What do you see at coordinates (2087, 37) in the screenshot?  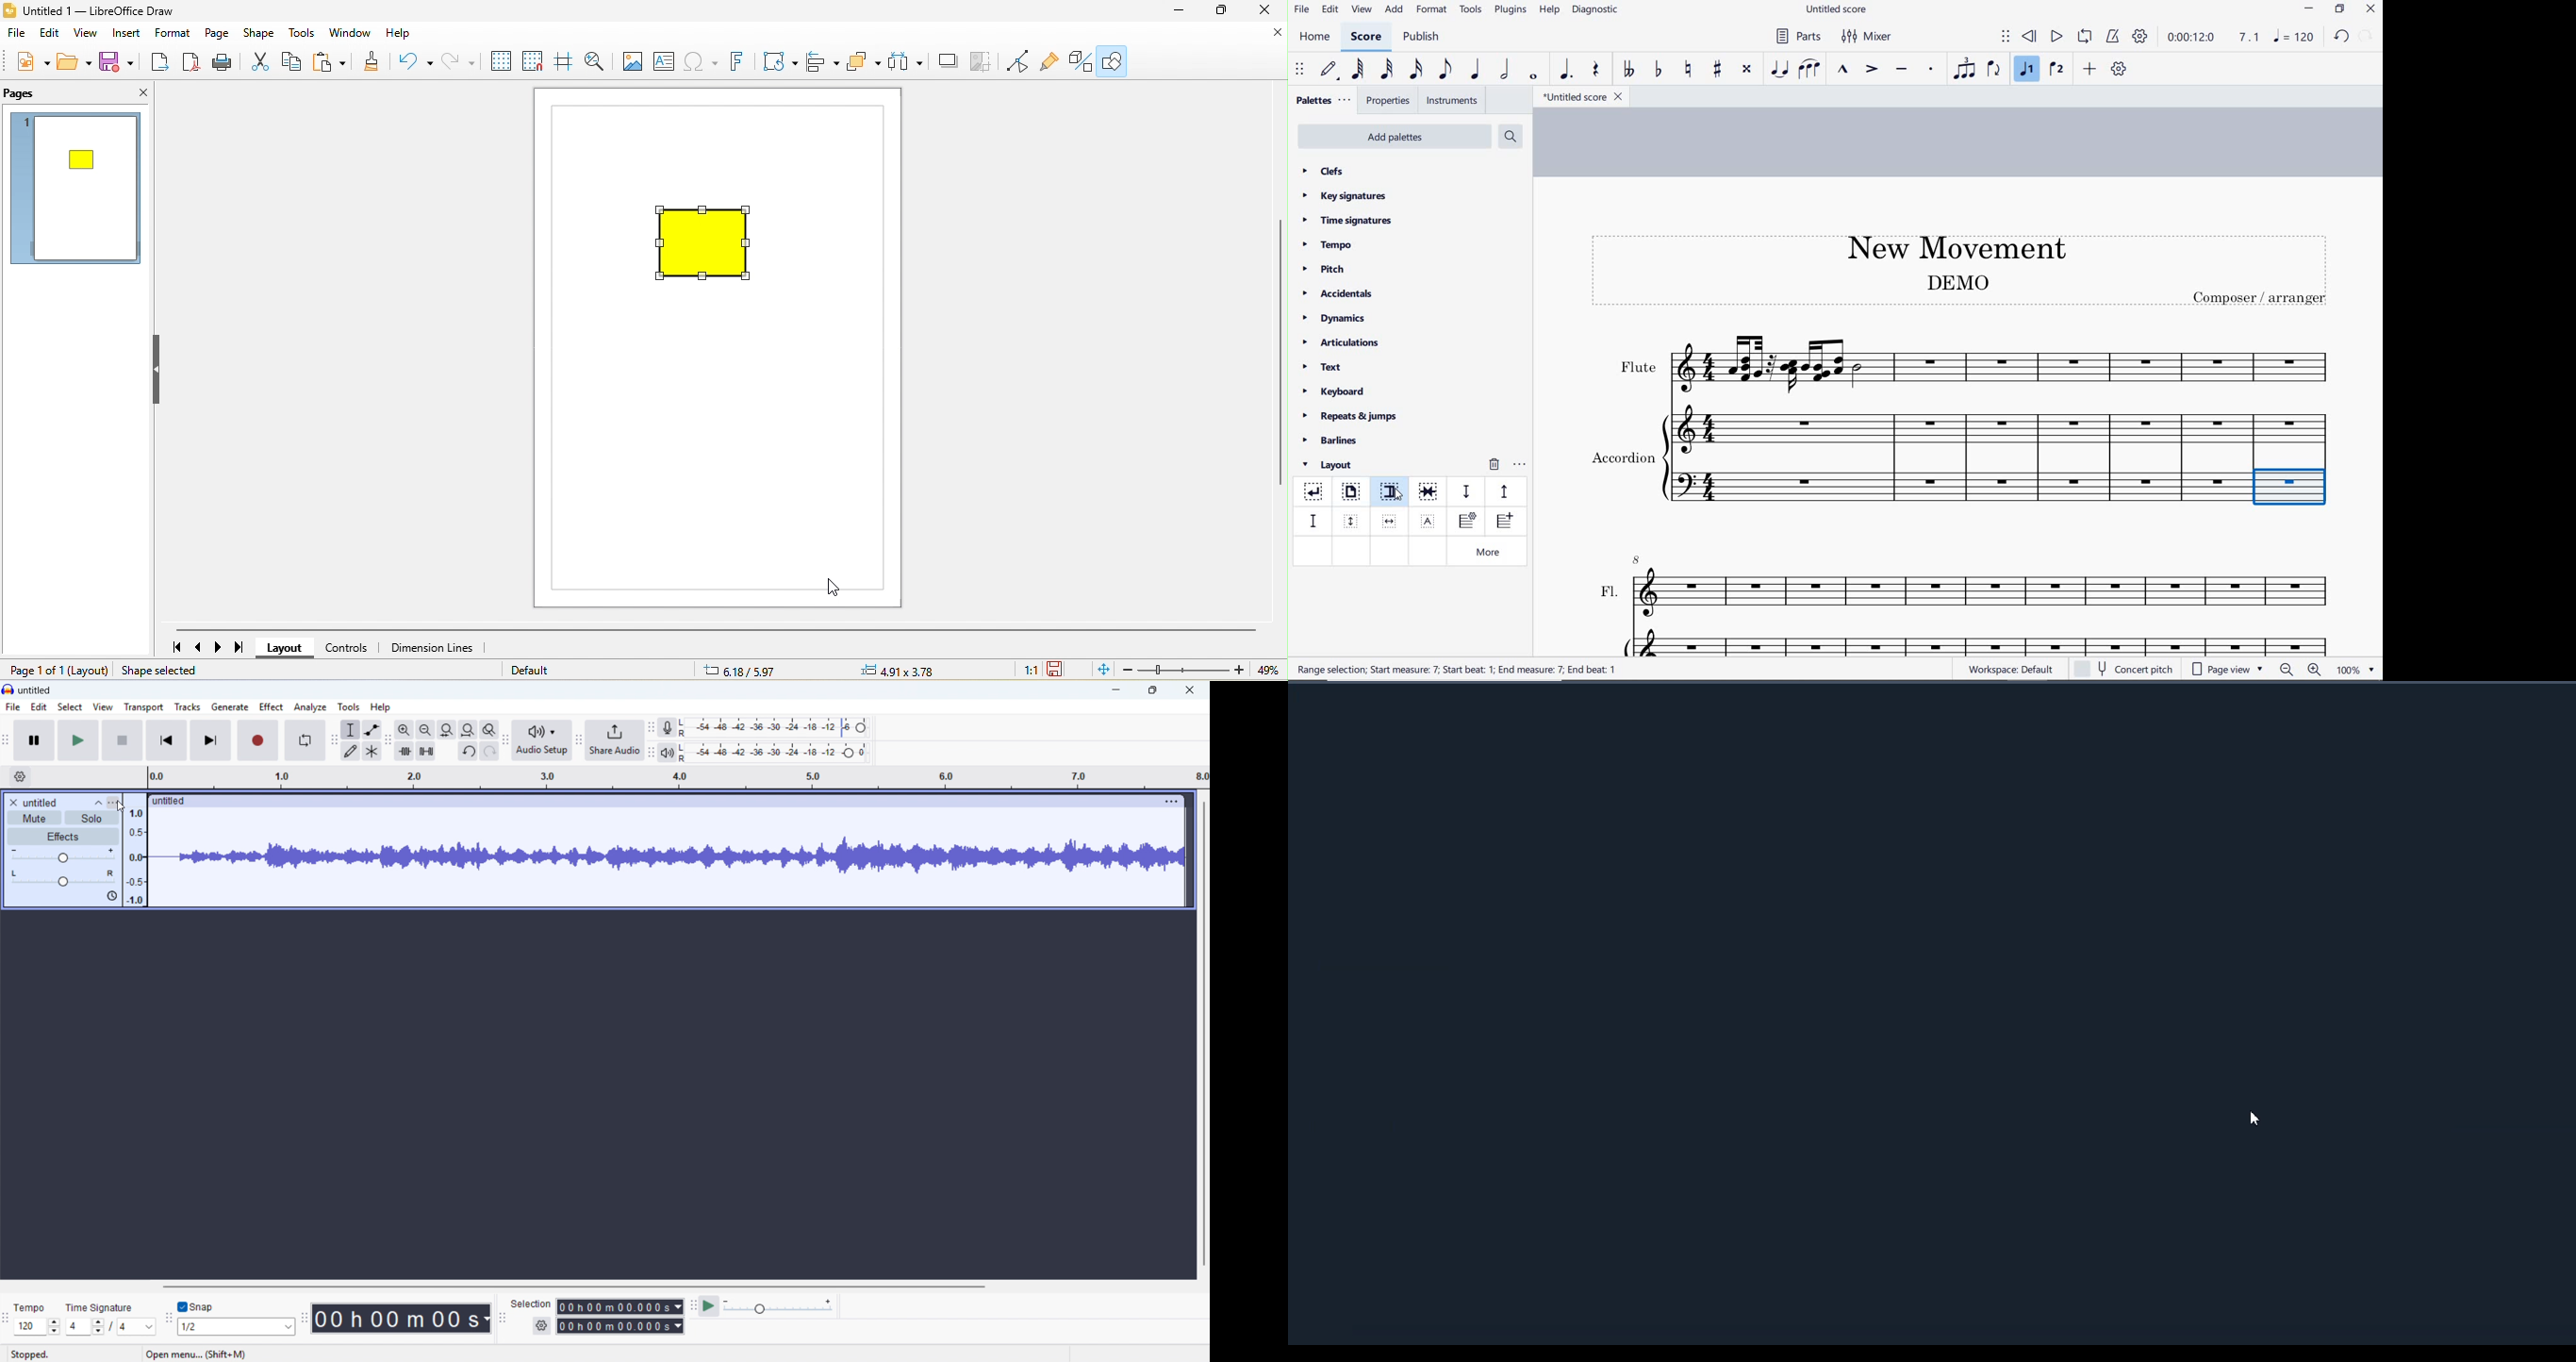 I see `loop playback` at bounding box center [2087, 37].